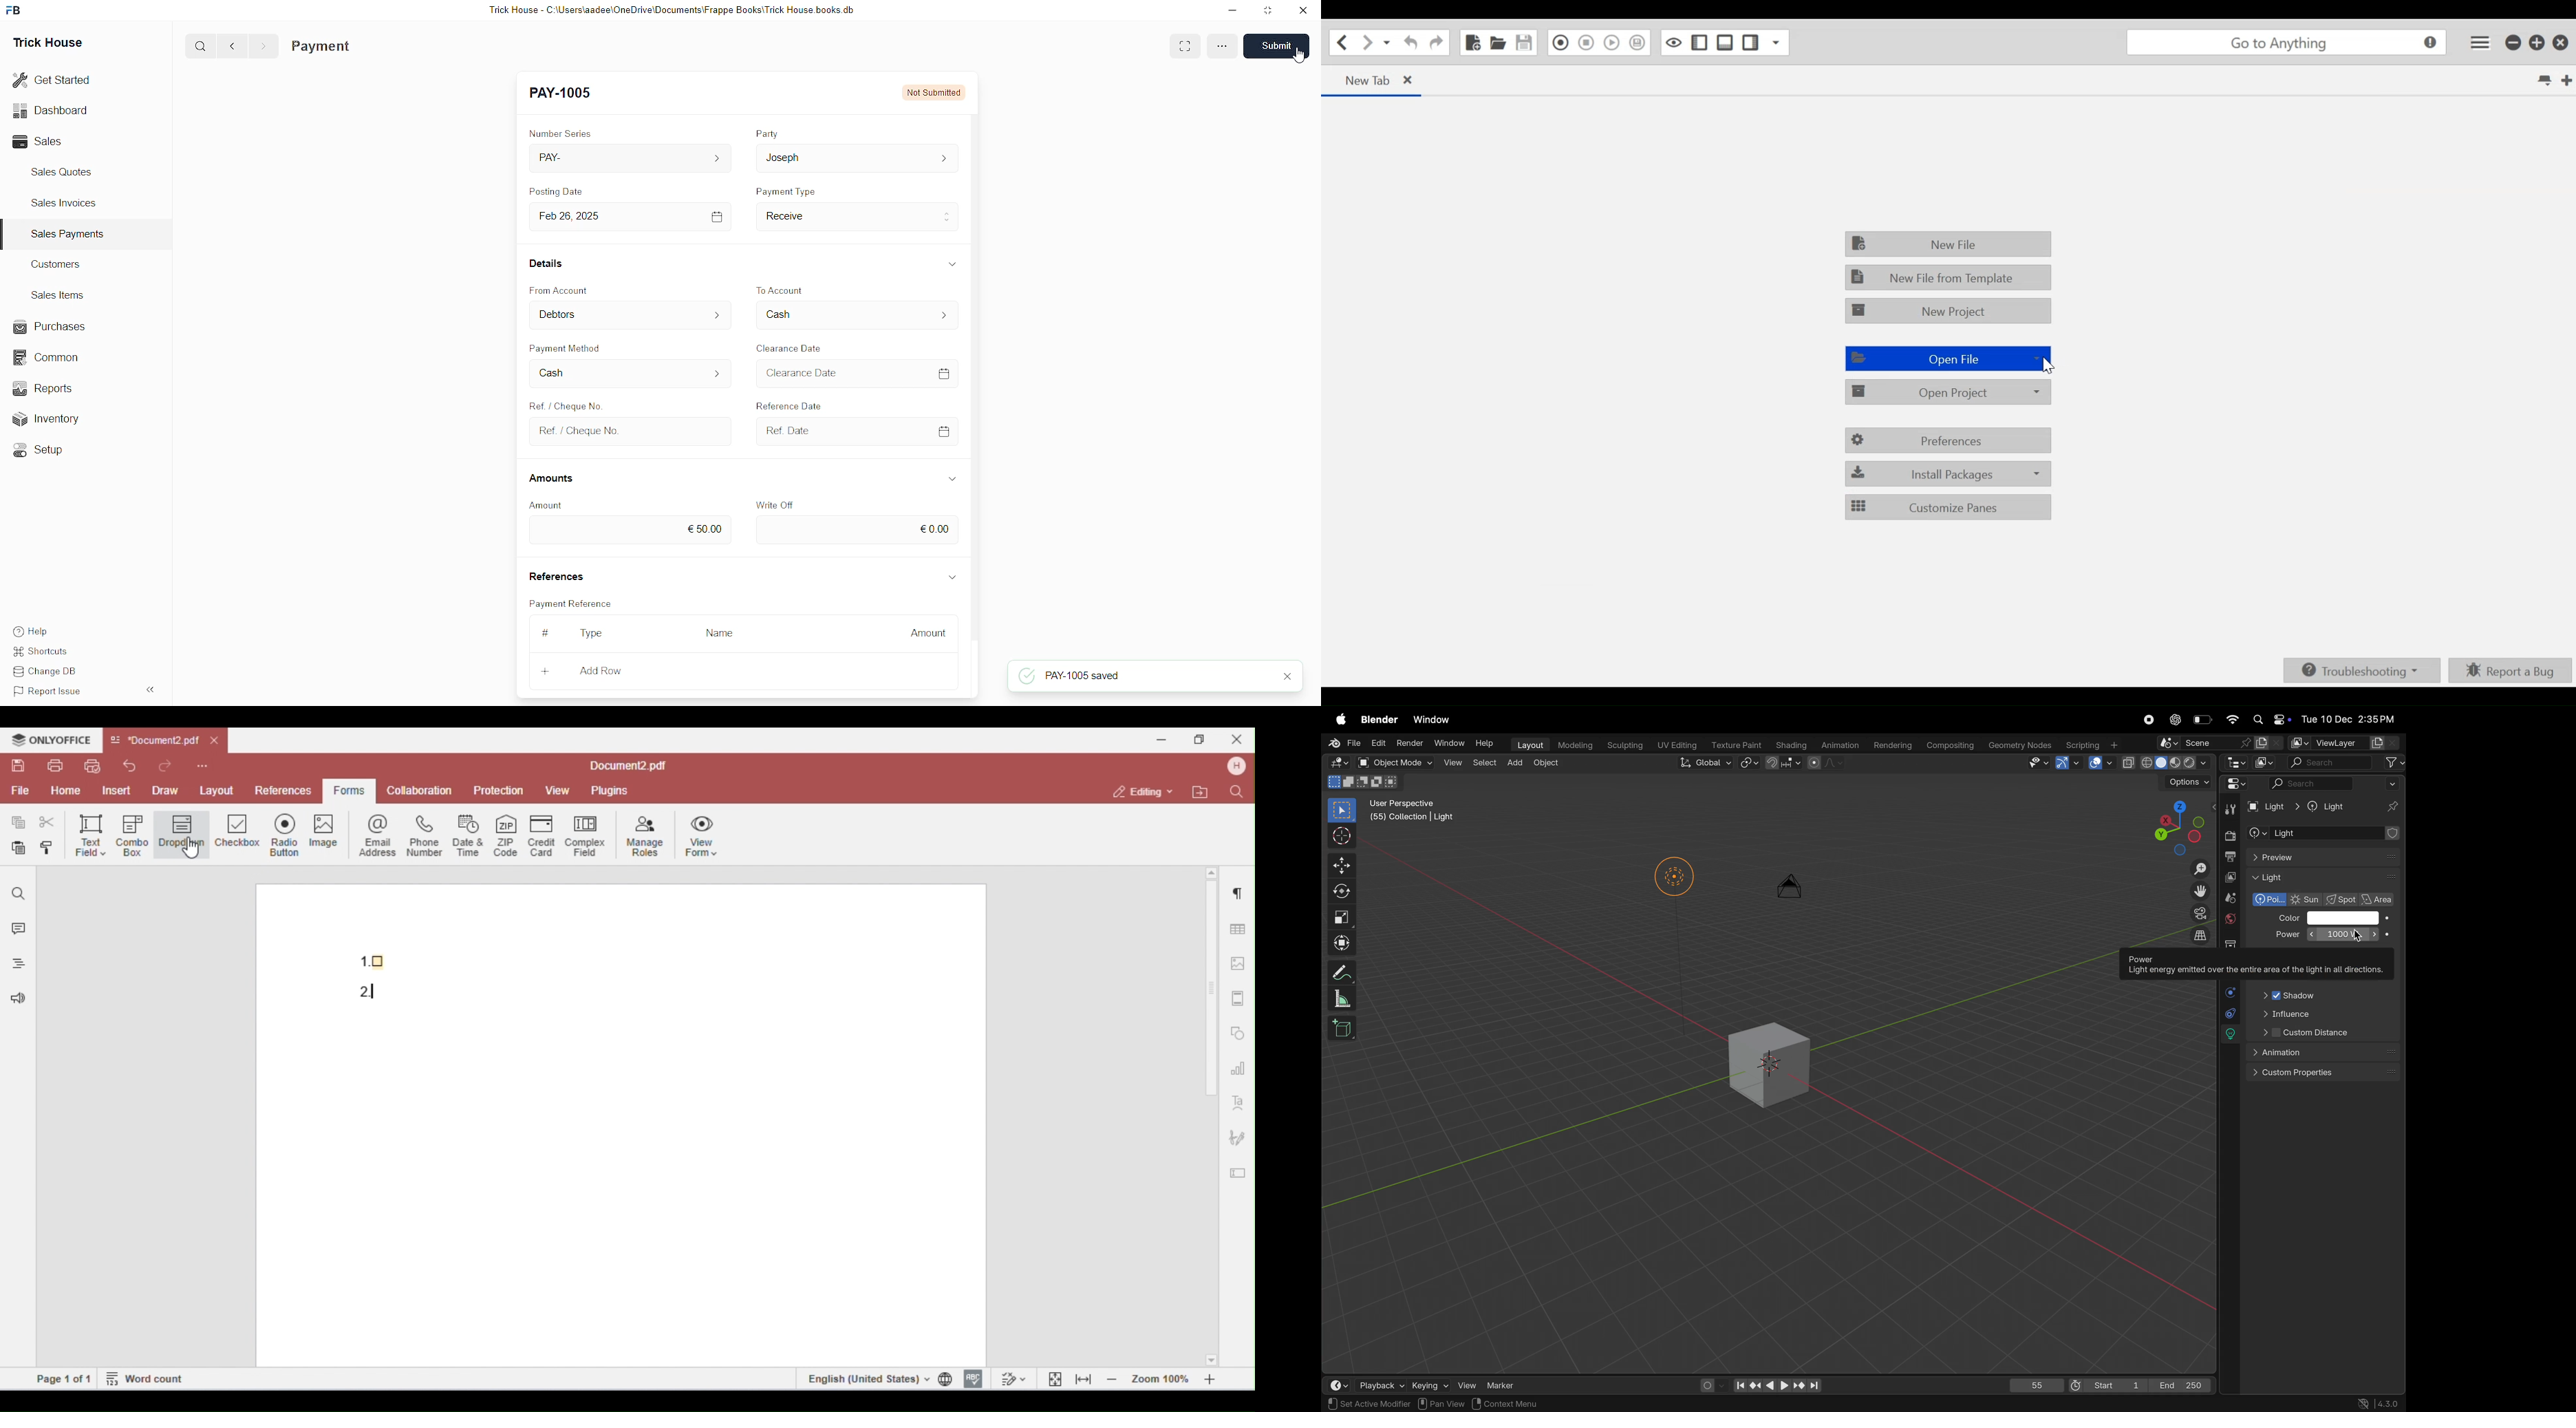 The image size is (2576, 1428). Describe the element at coordinates (264, 47) in the screenshot. I see `Forward` at that location.